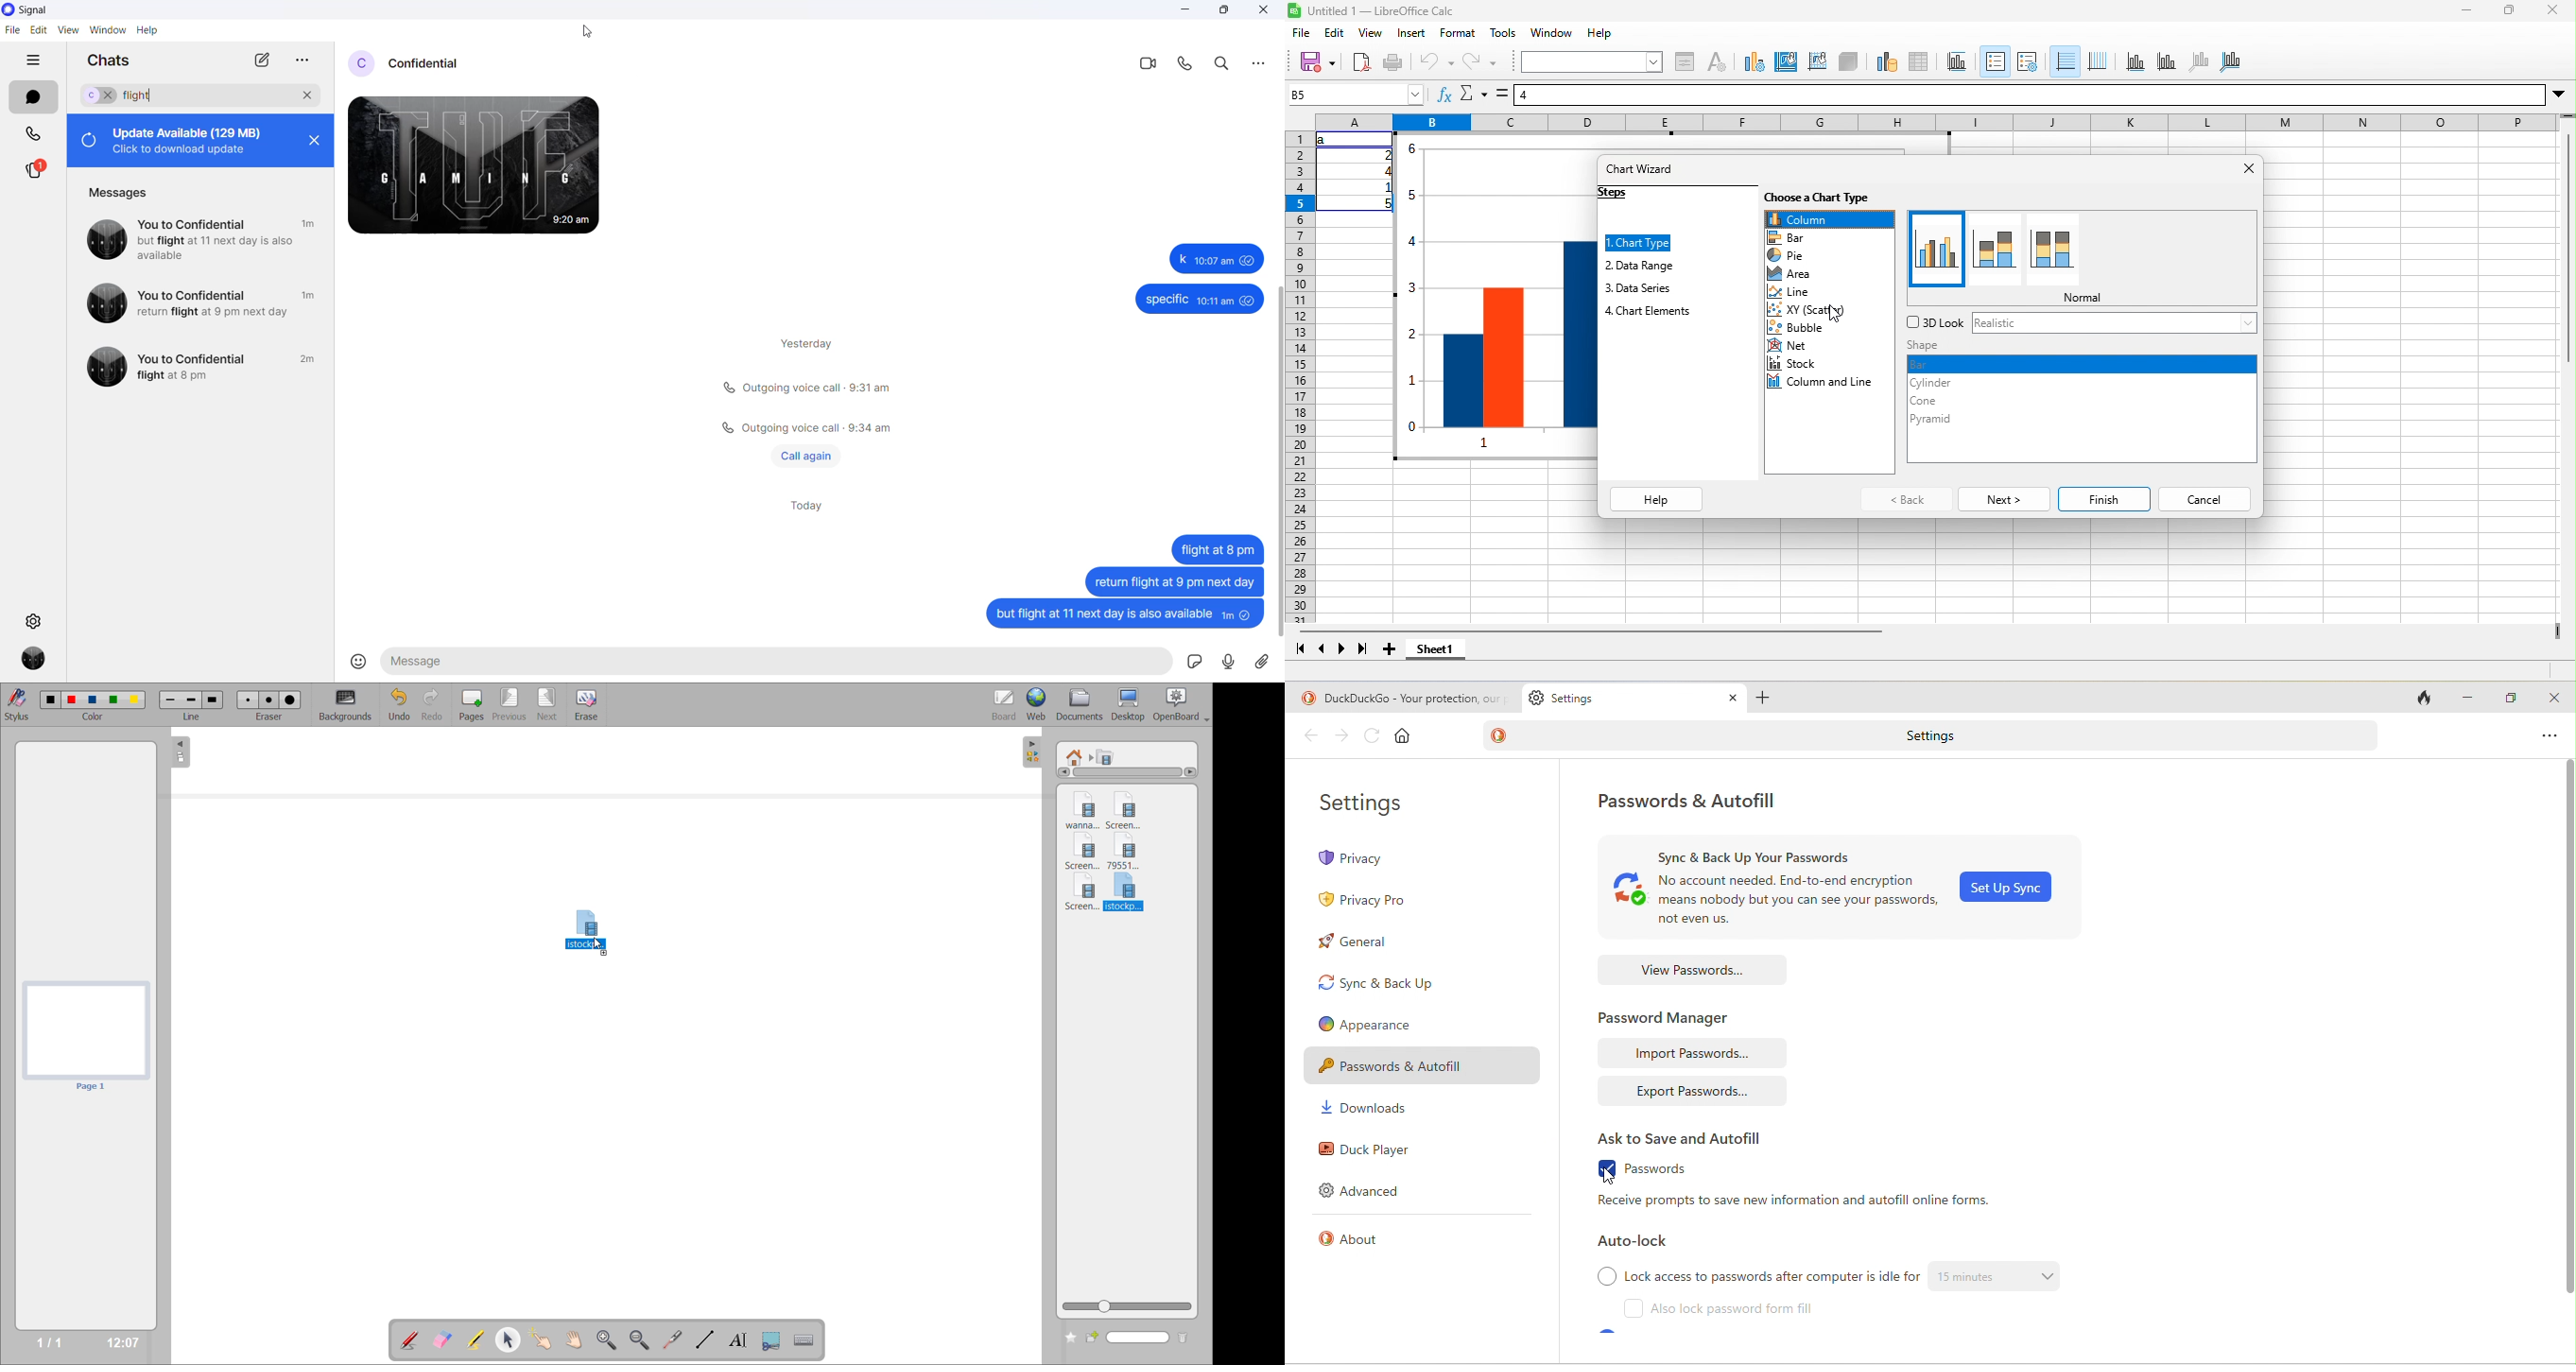  I want to click on profile picture, so click(363, 62).